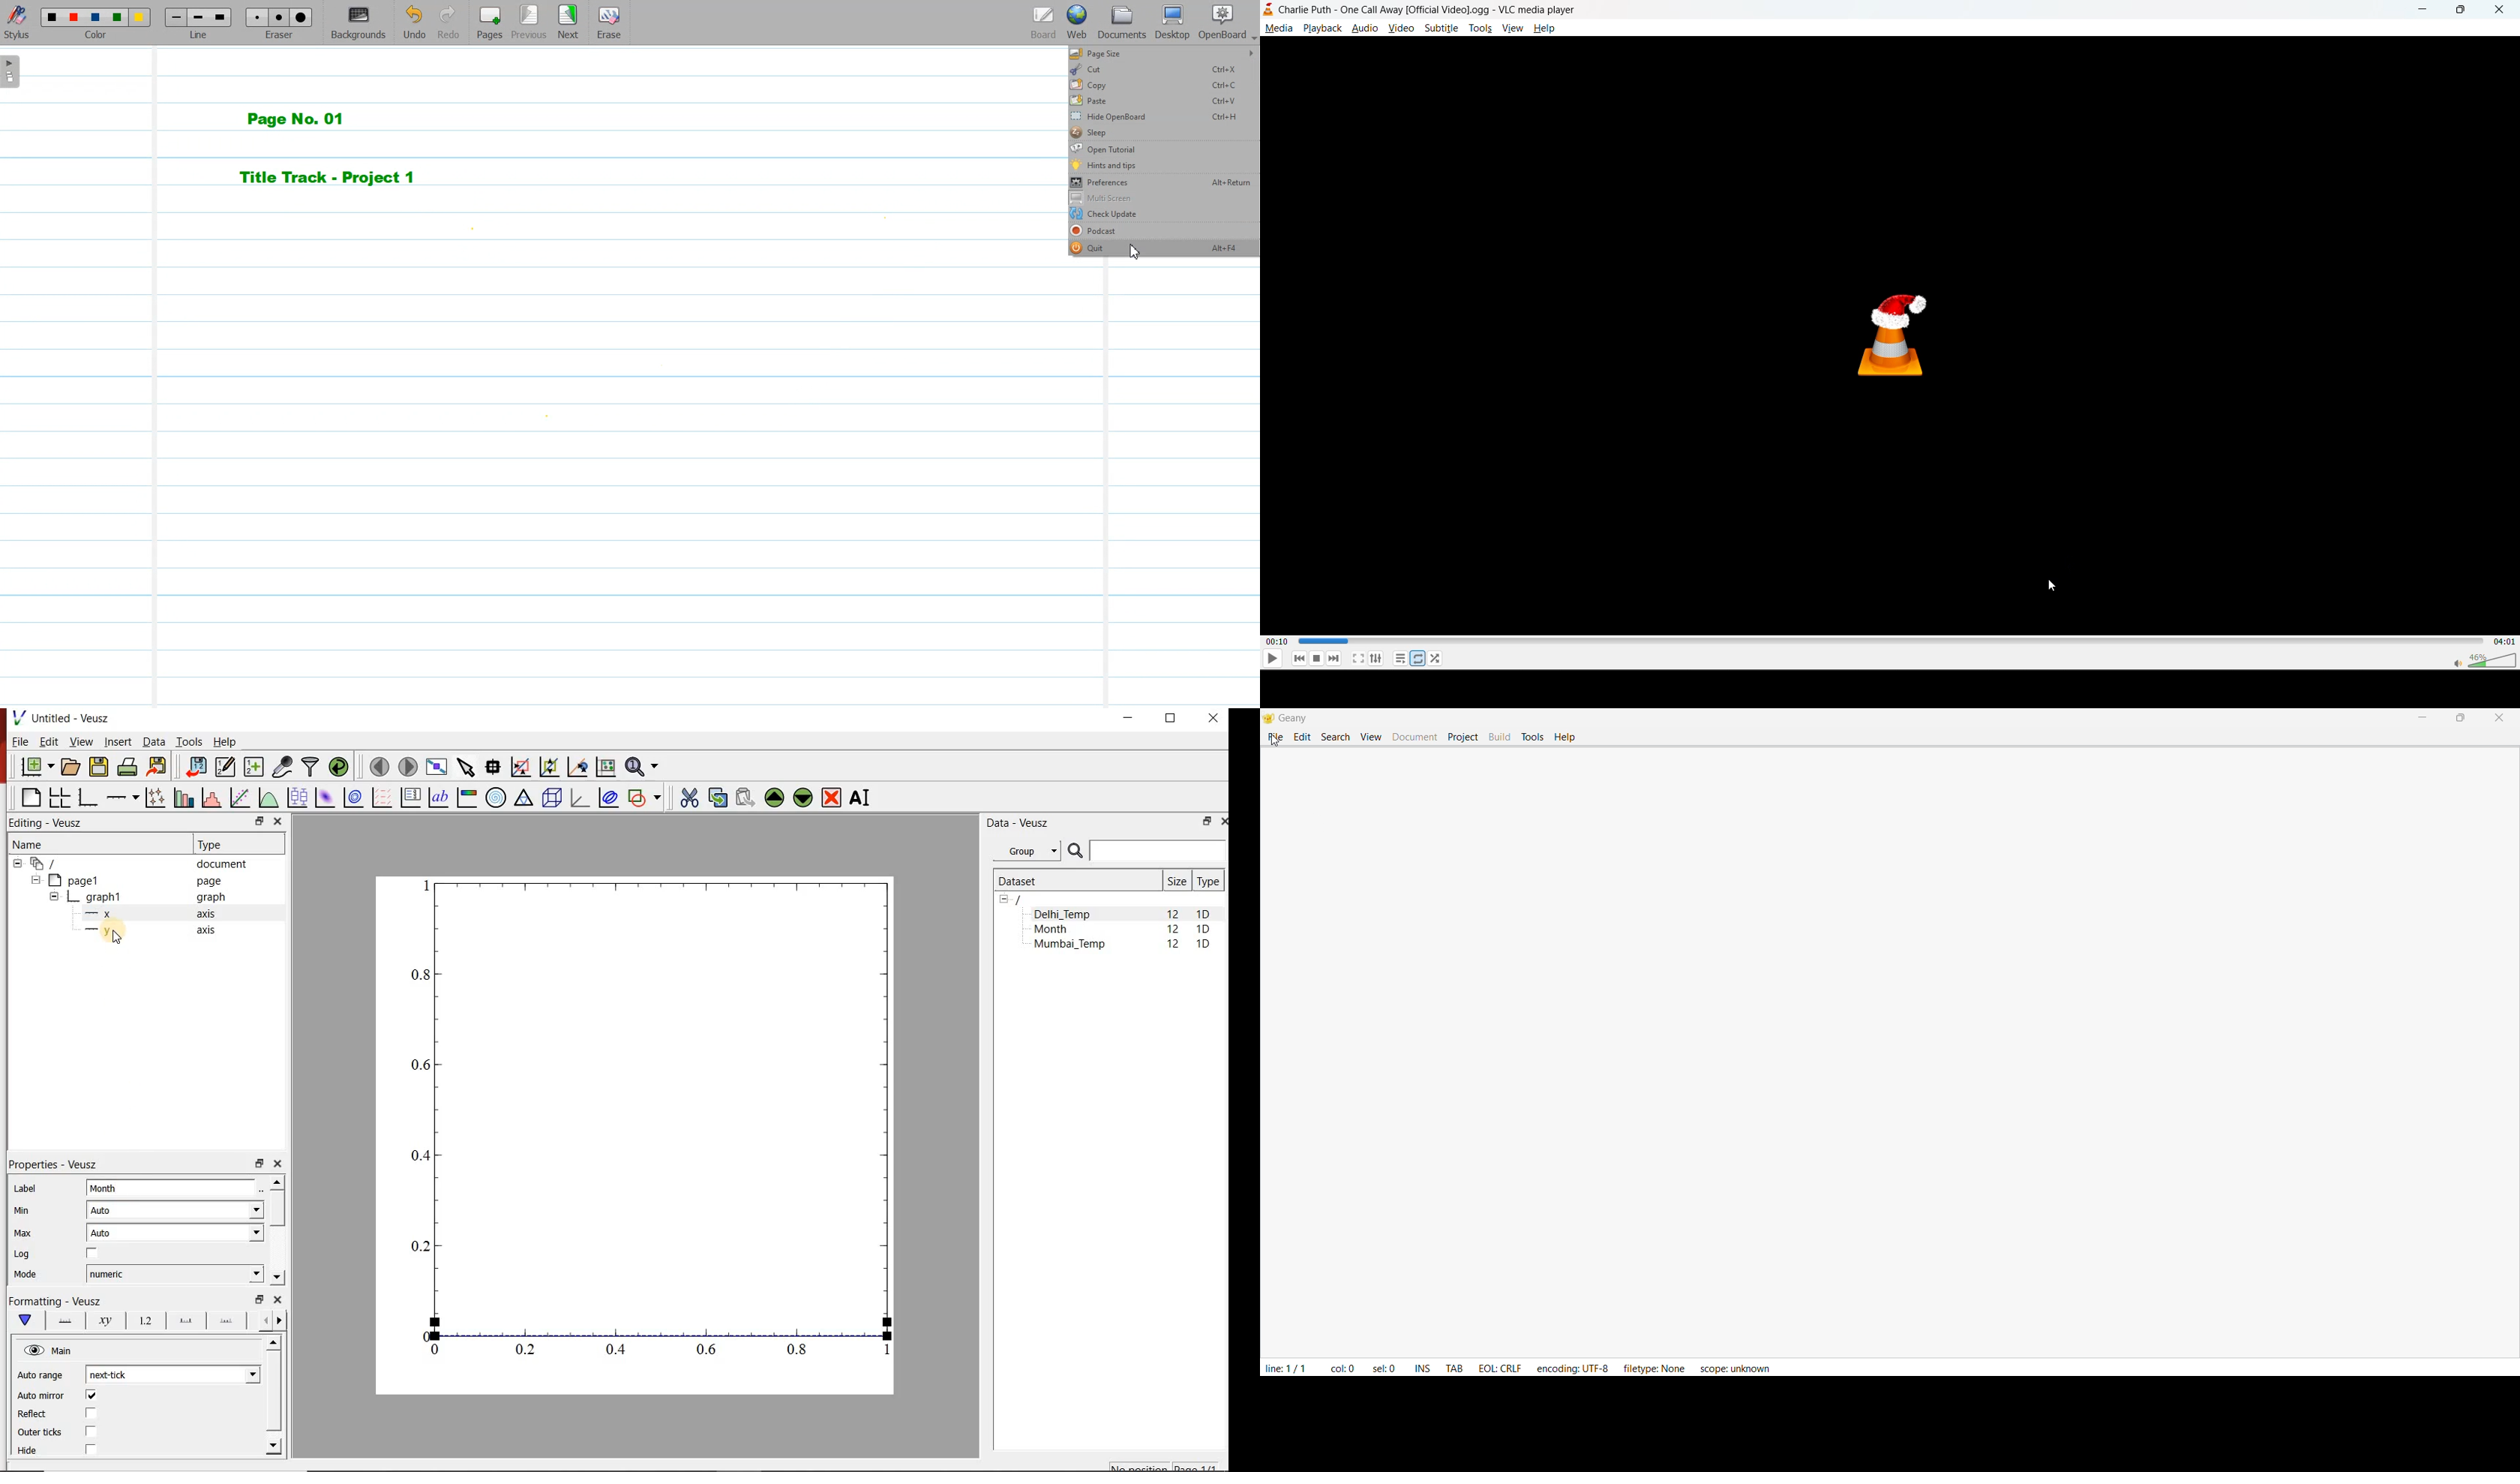 This screenshot has height=1484, width=2520. I want to click on CLOSE, so click(1211, 718).